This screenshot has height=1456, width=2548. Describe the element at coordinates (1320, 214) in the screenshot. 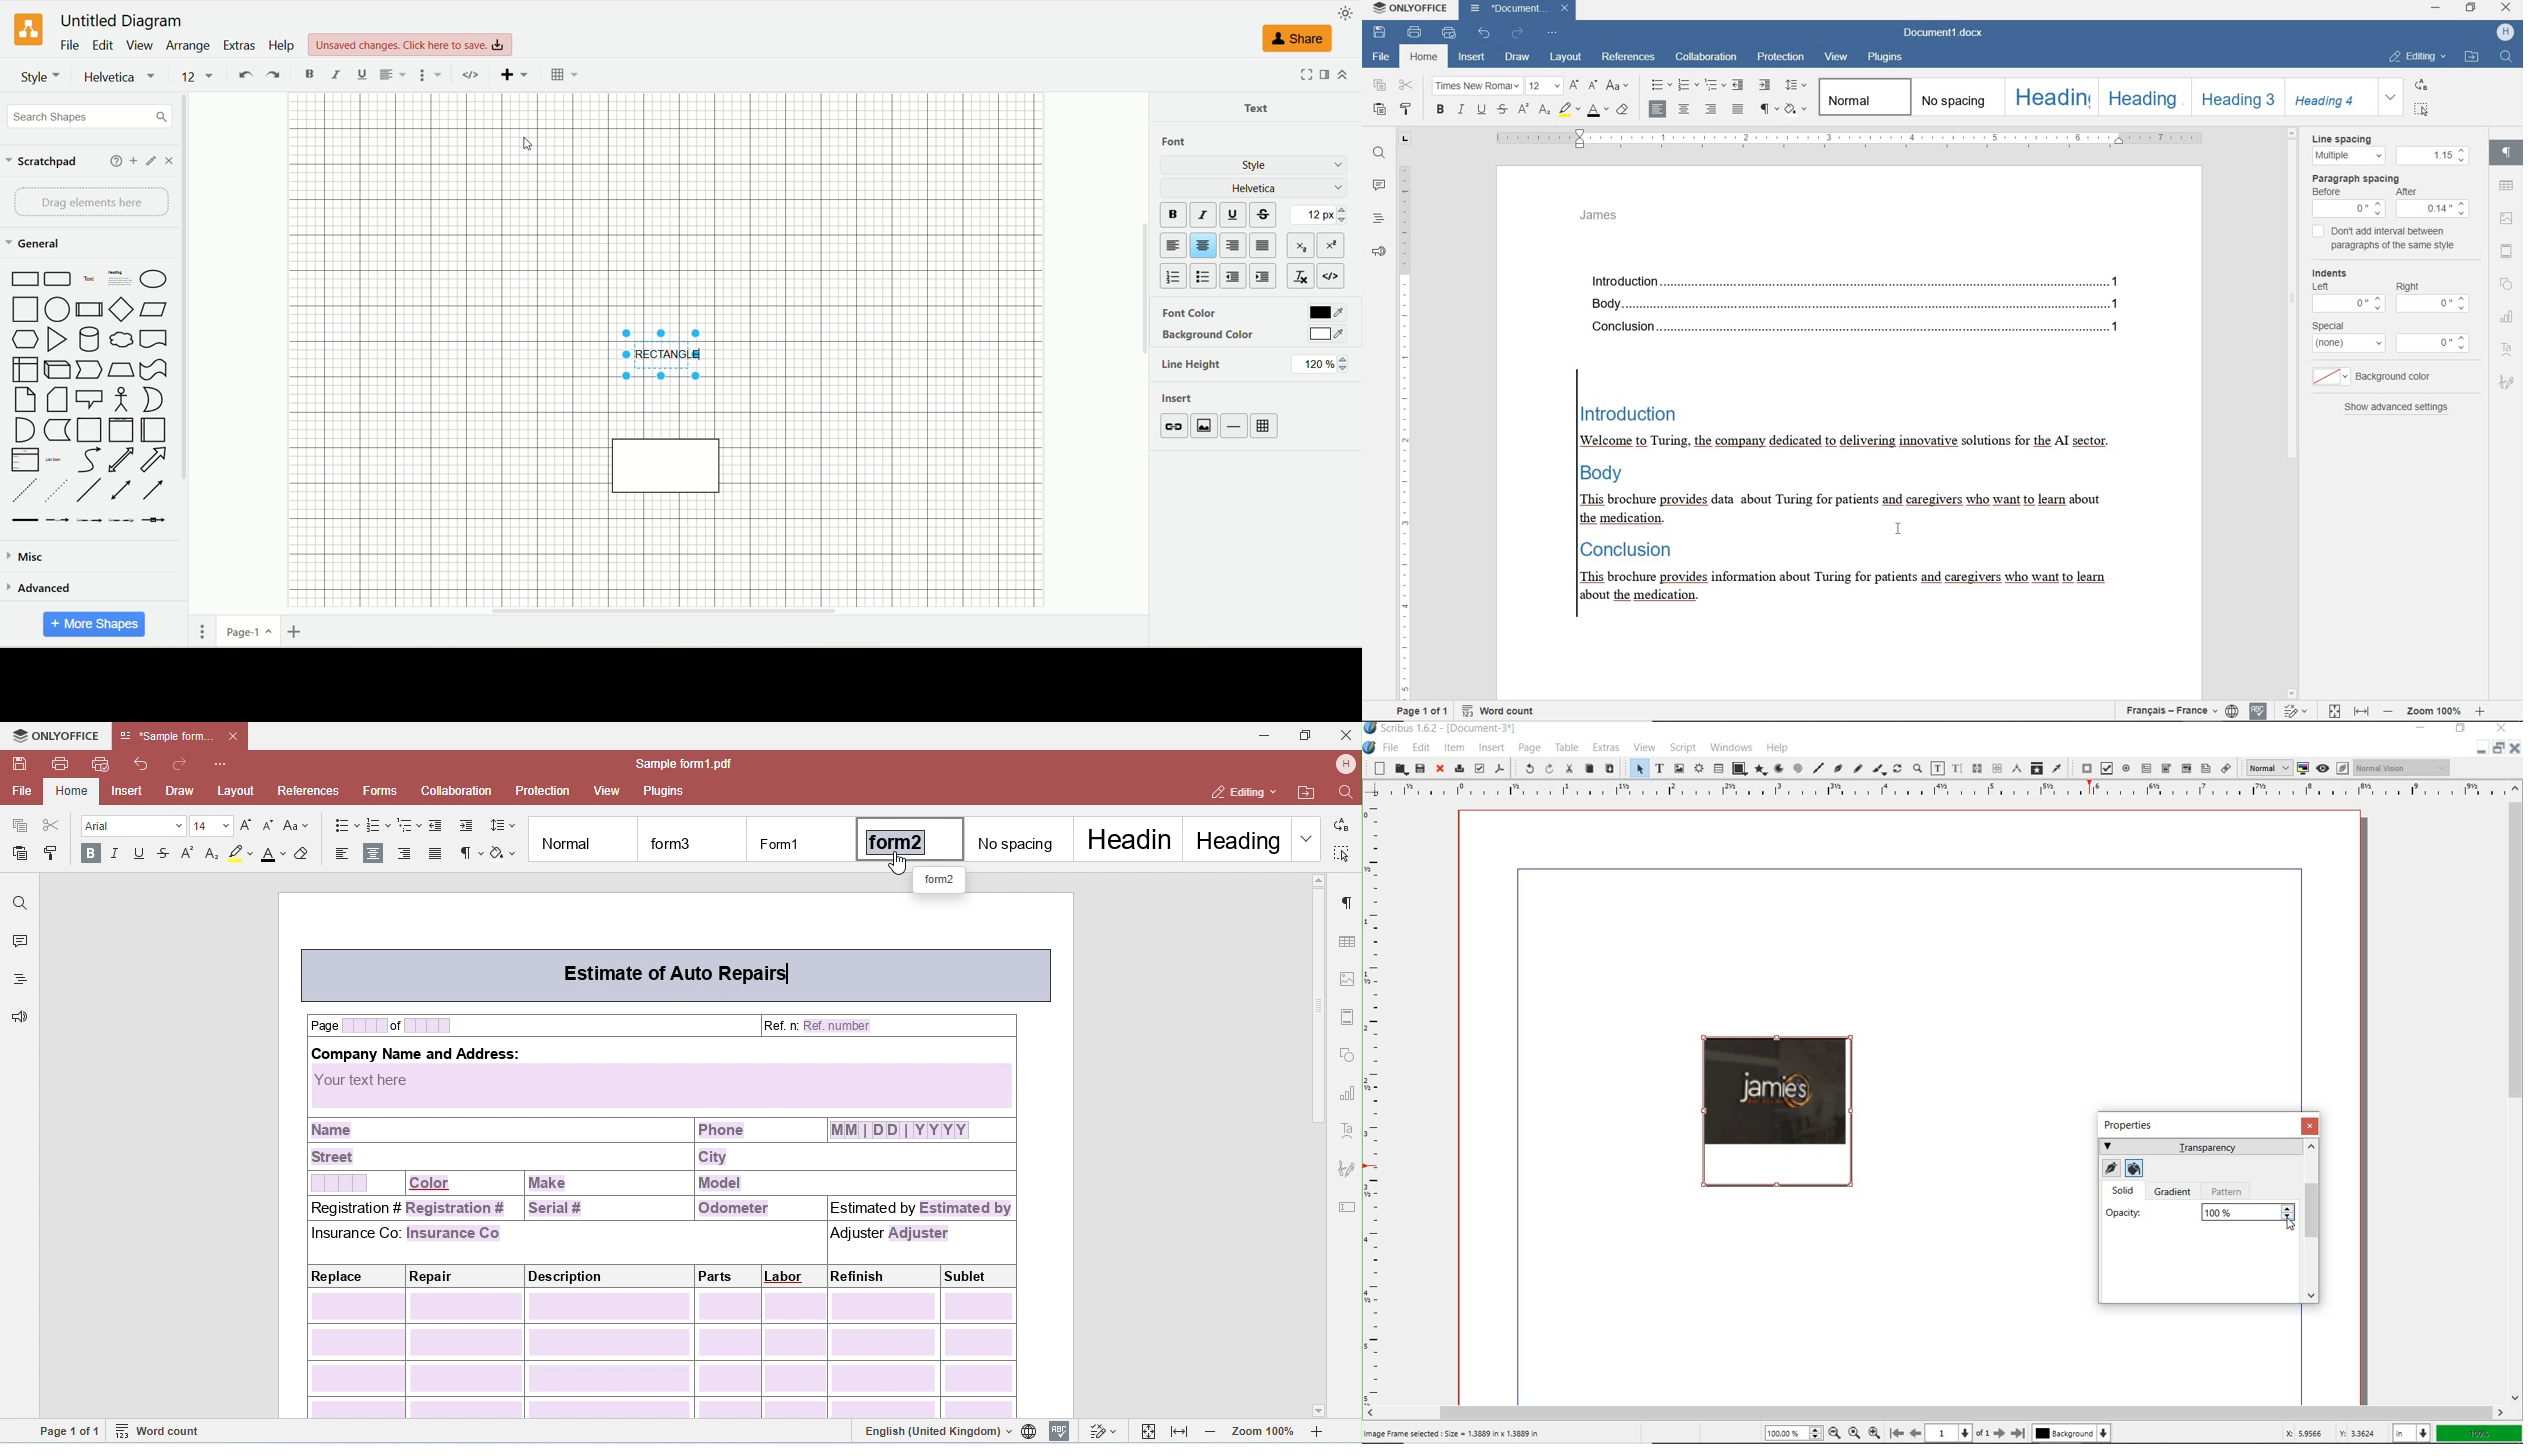

I see `size` at that location.